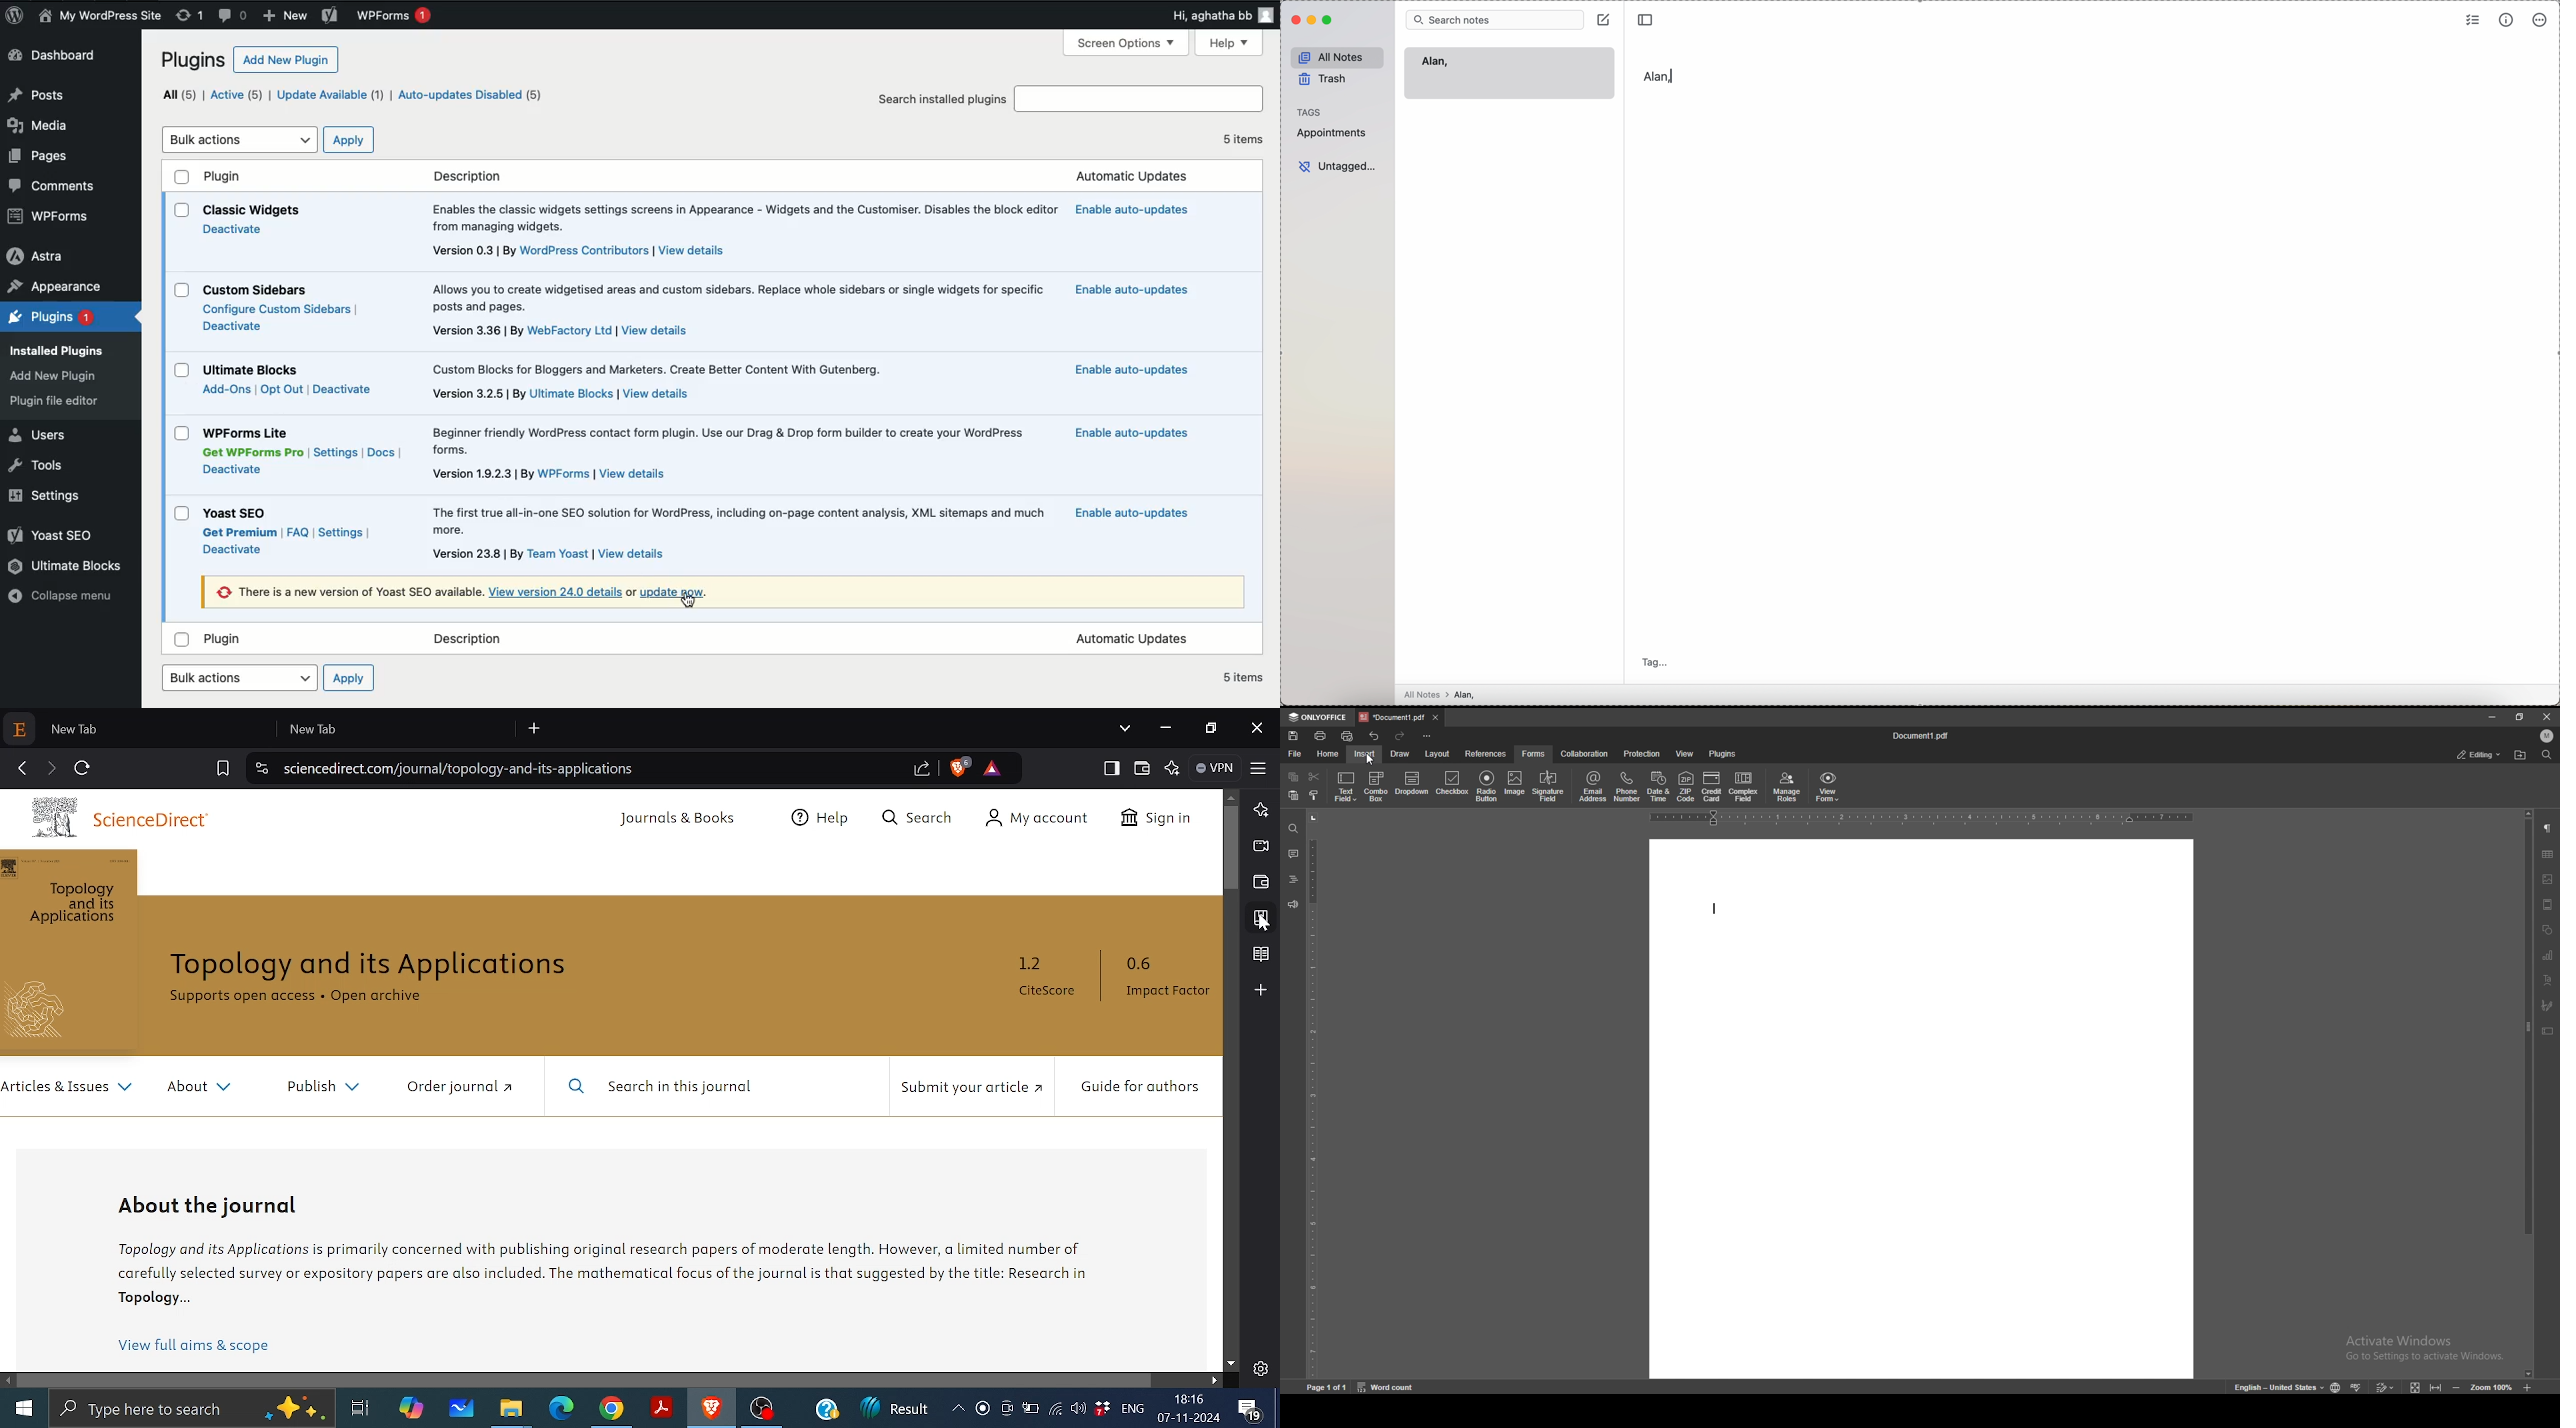 This screenshot has height=1428, width=2576. What do you see at coordinates (1006, 1412) in the screenshot?
I see `Meet now` at bounding box center [1006, 1412].